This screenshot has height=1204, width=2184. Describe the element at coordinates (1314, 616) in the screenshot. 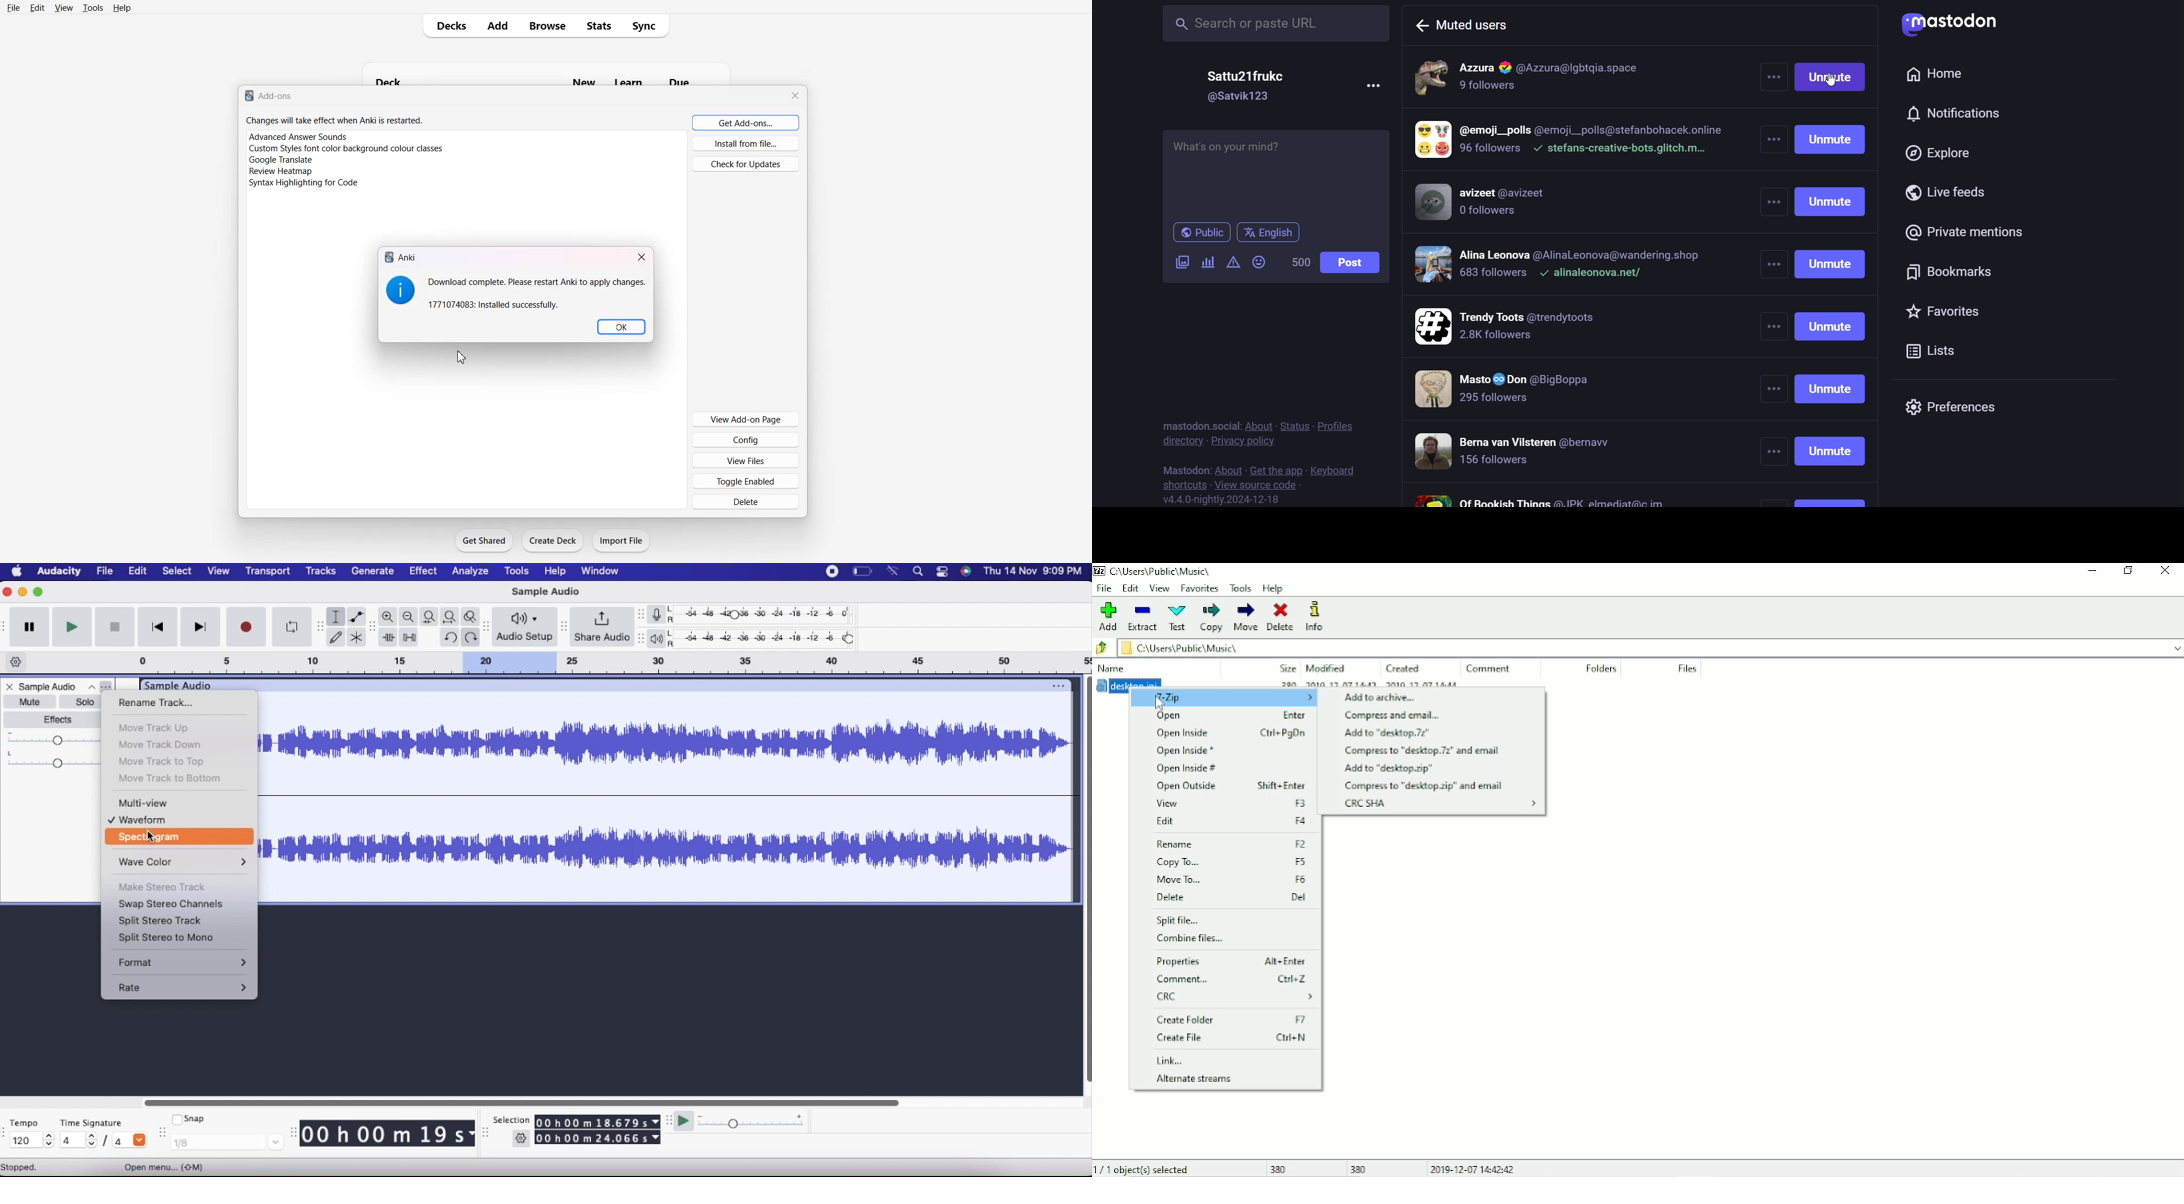

I see `Info` at that location.